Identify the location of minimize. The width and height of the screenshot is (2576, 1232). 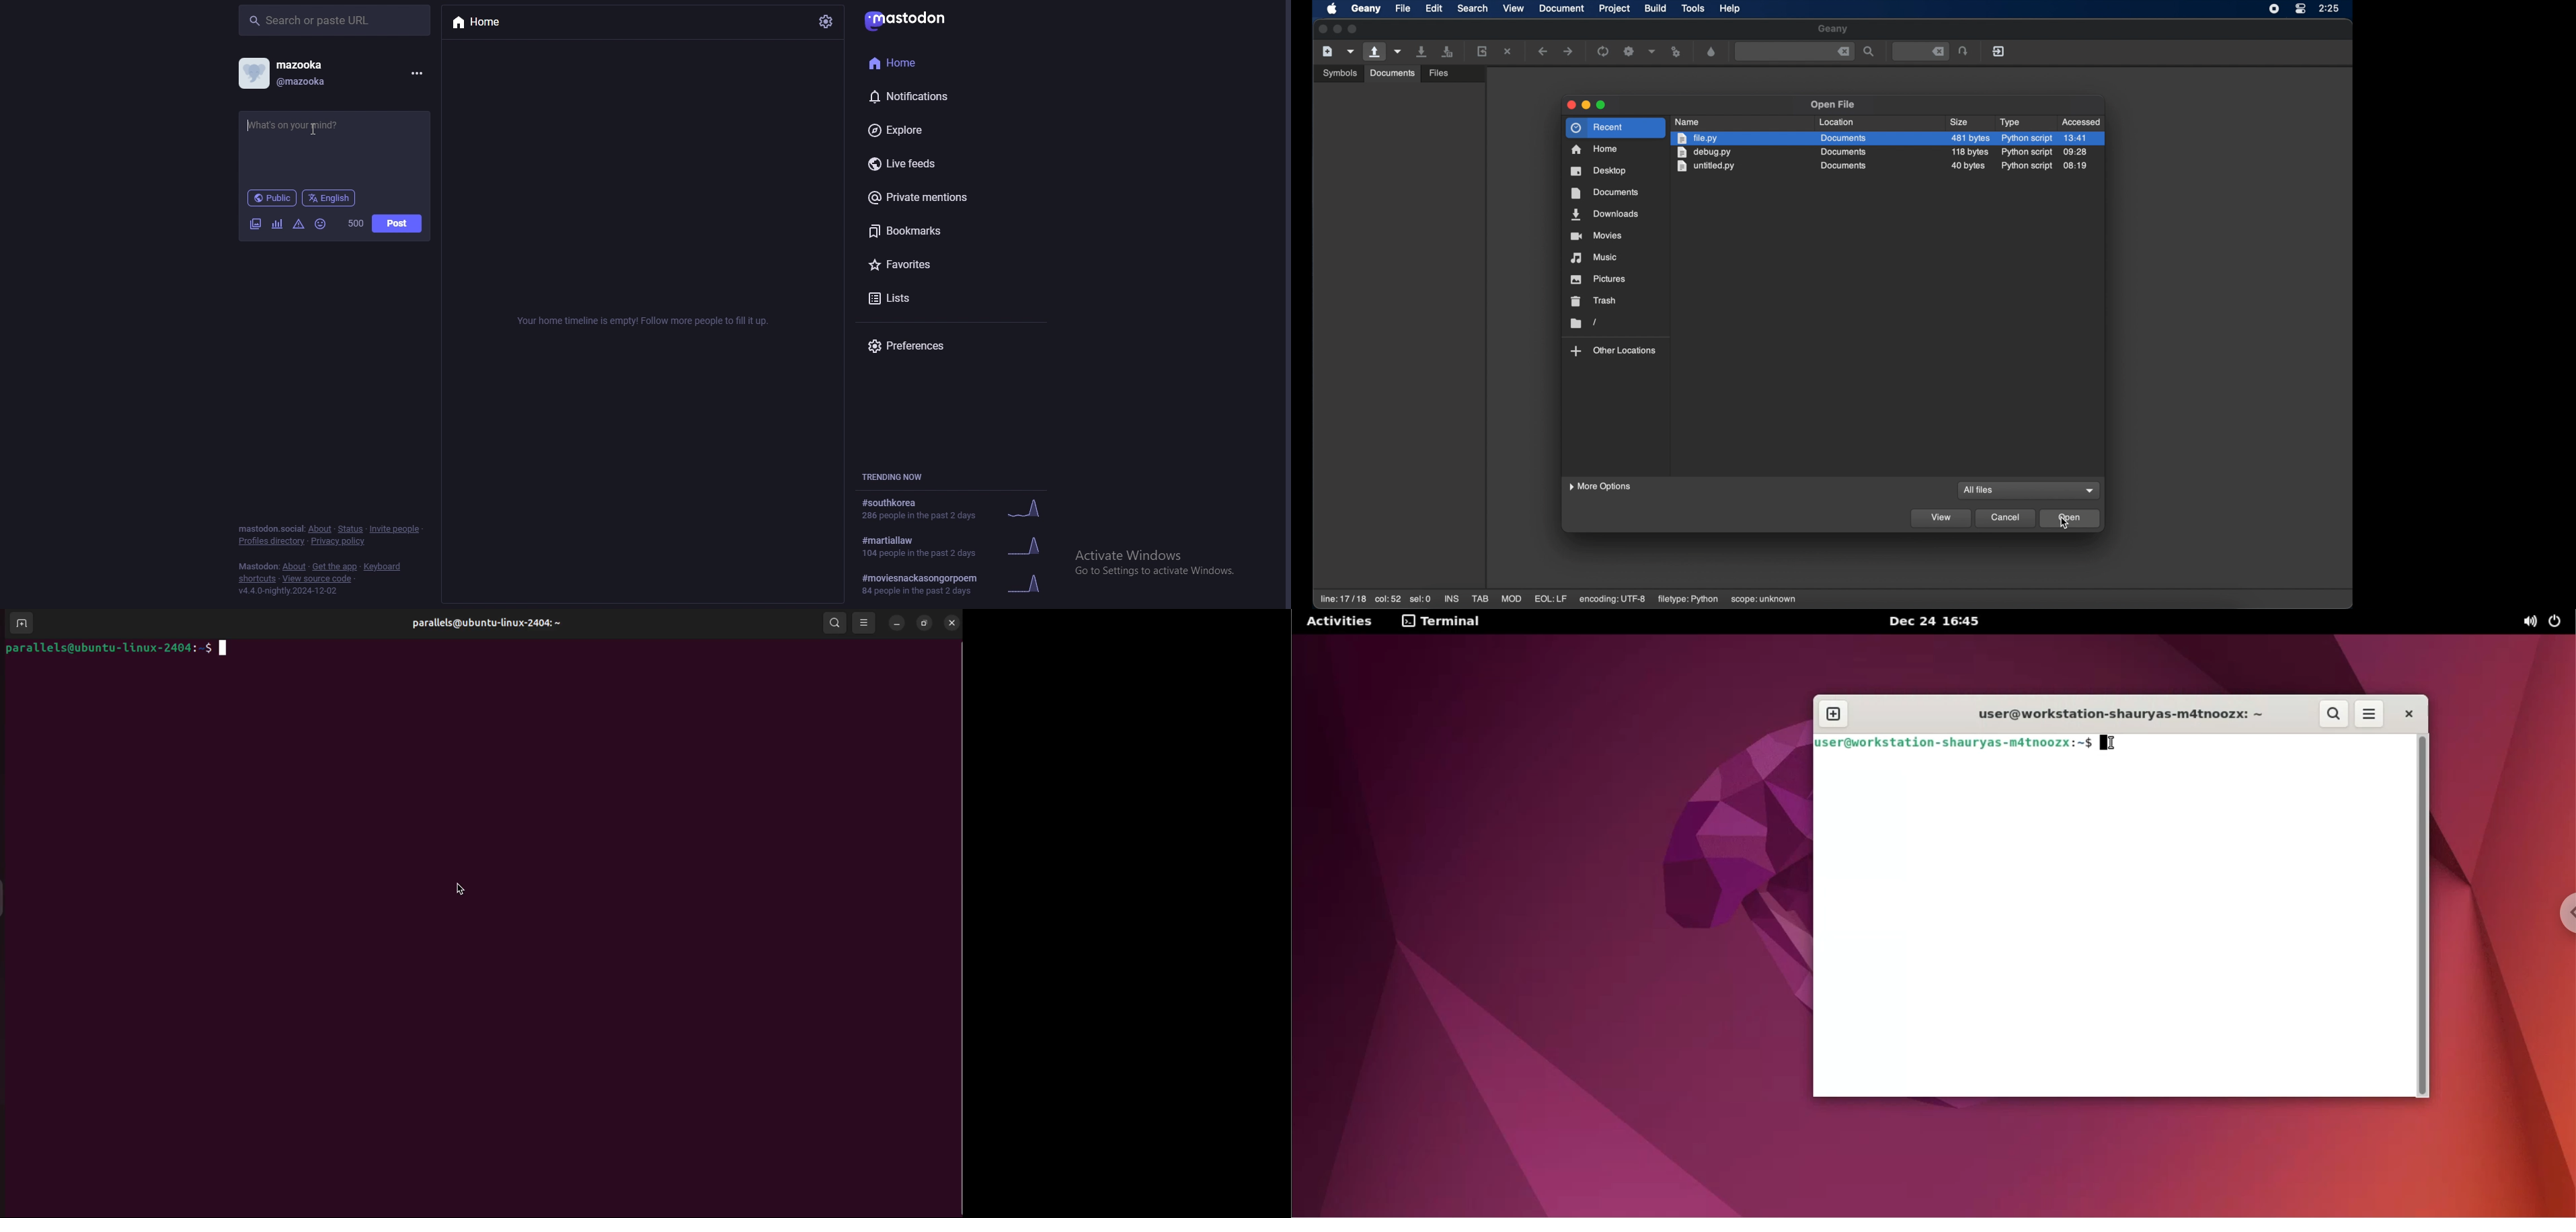
(1336, 29).